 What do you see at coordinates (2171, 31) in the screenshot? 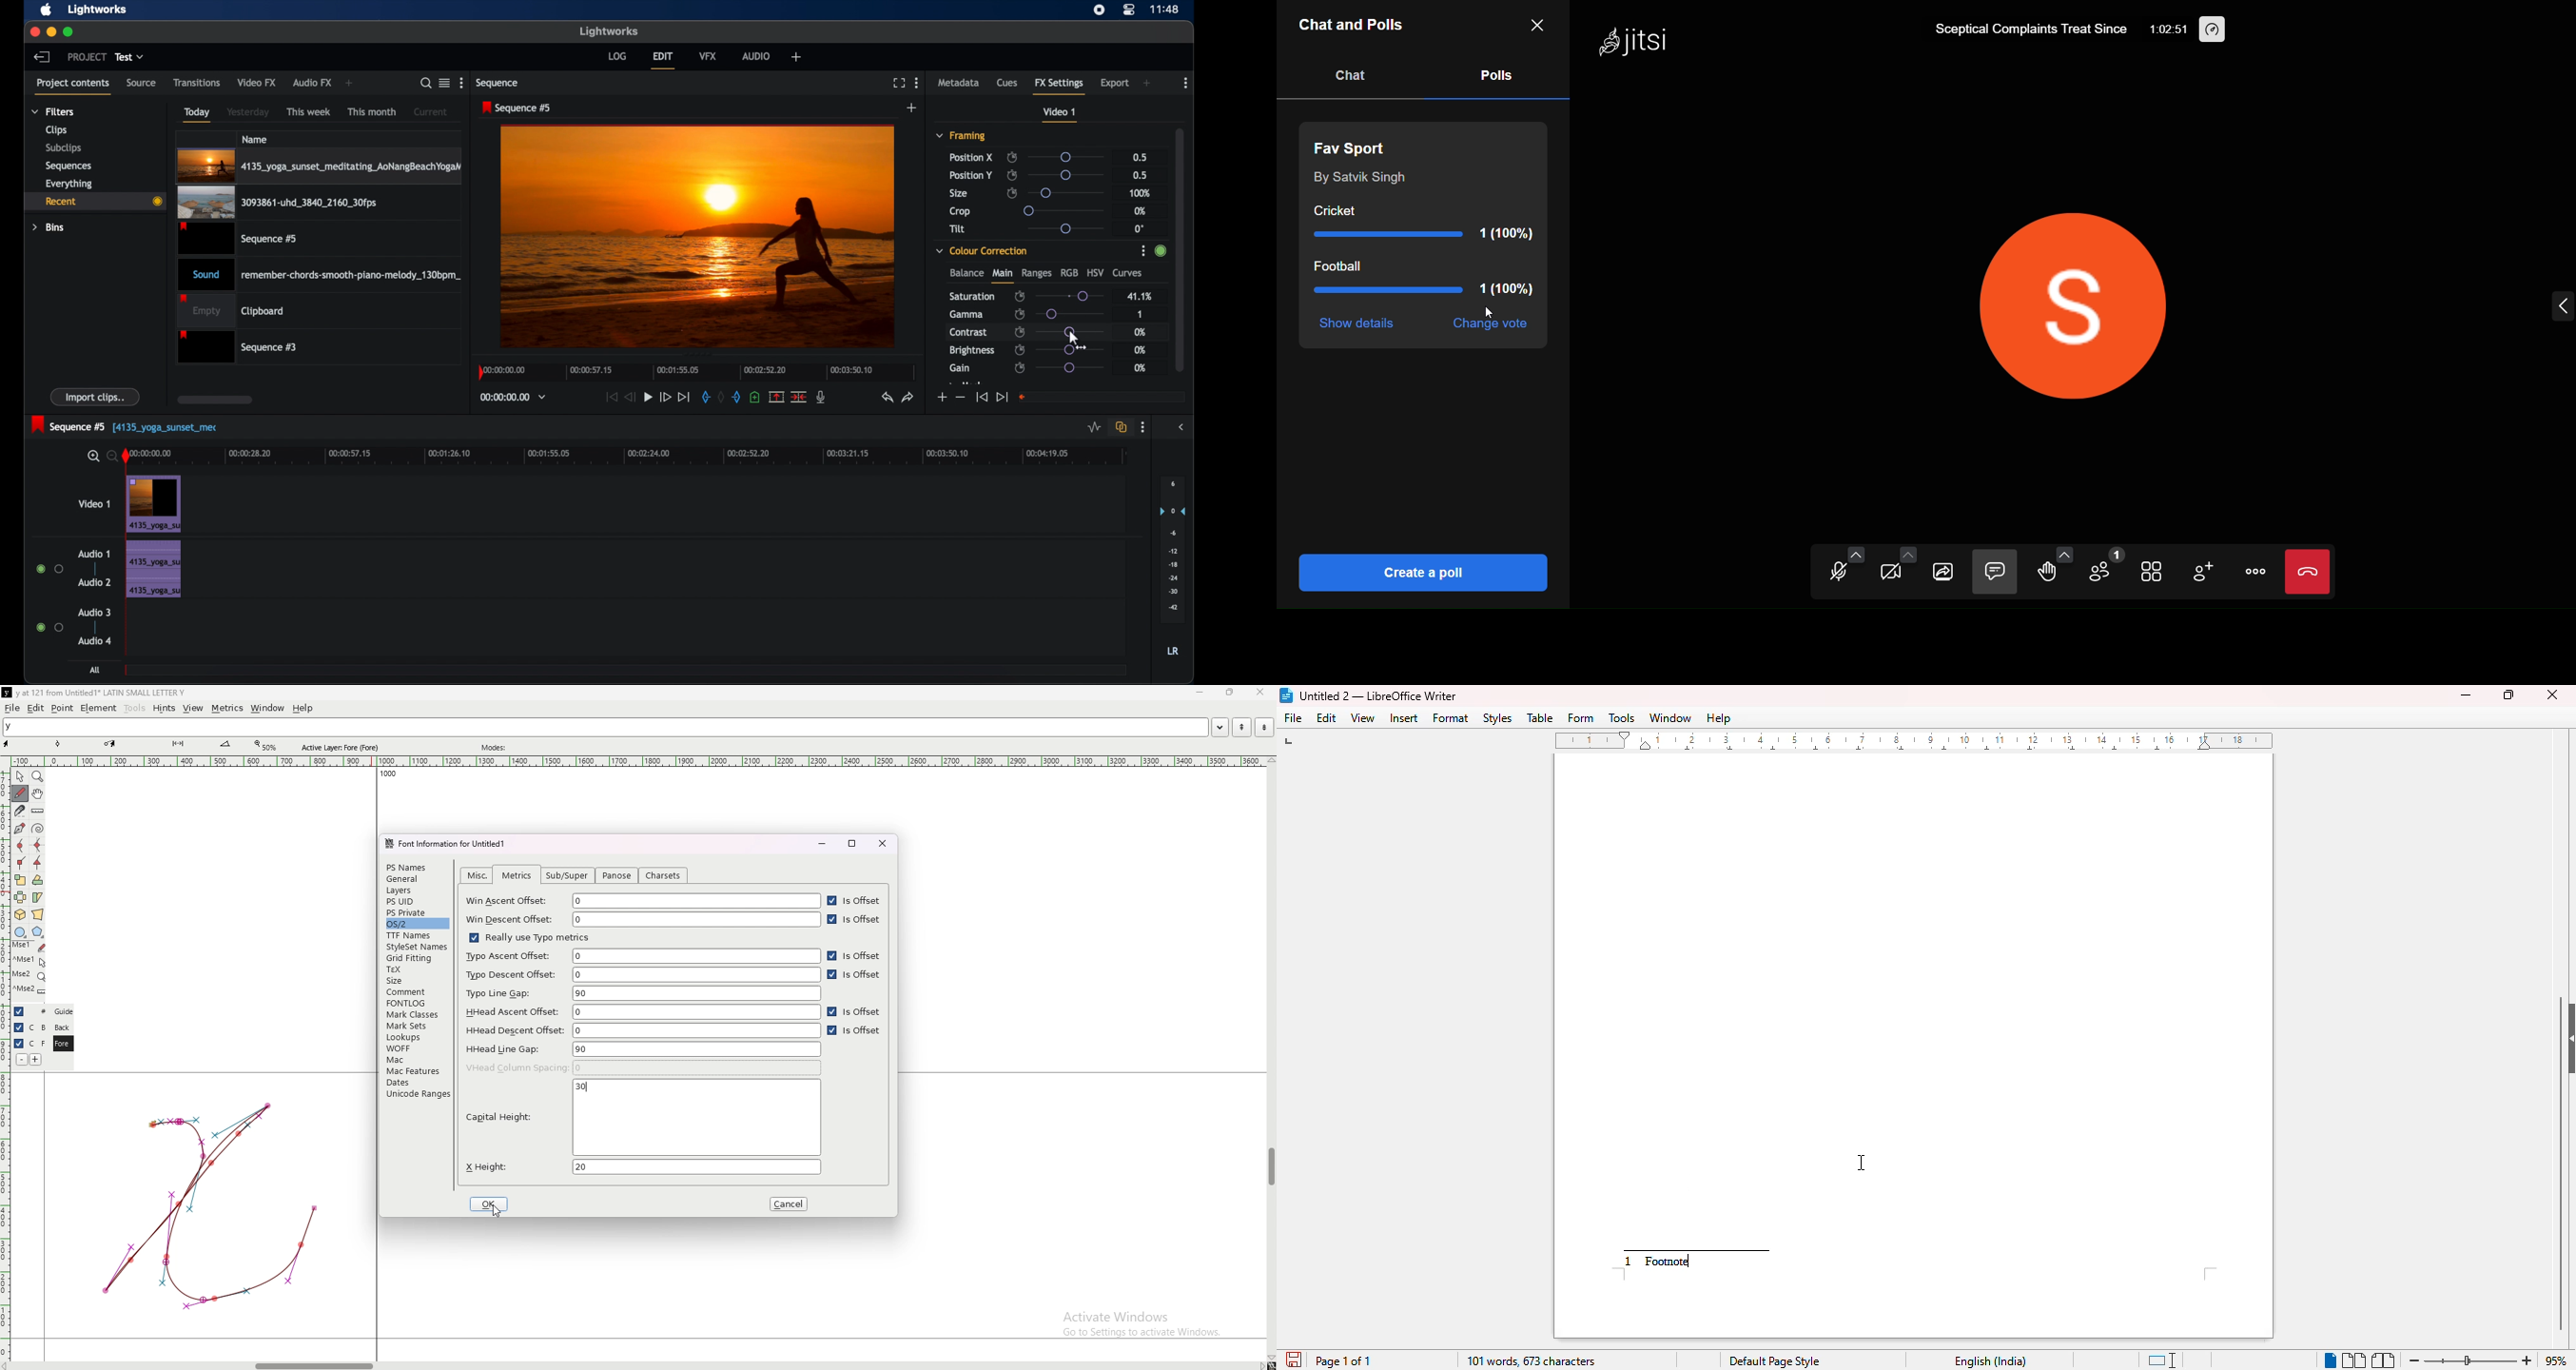
I see `1:02:51` at bounding box center [2171, 31].